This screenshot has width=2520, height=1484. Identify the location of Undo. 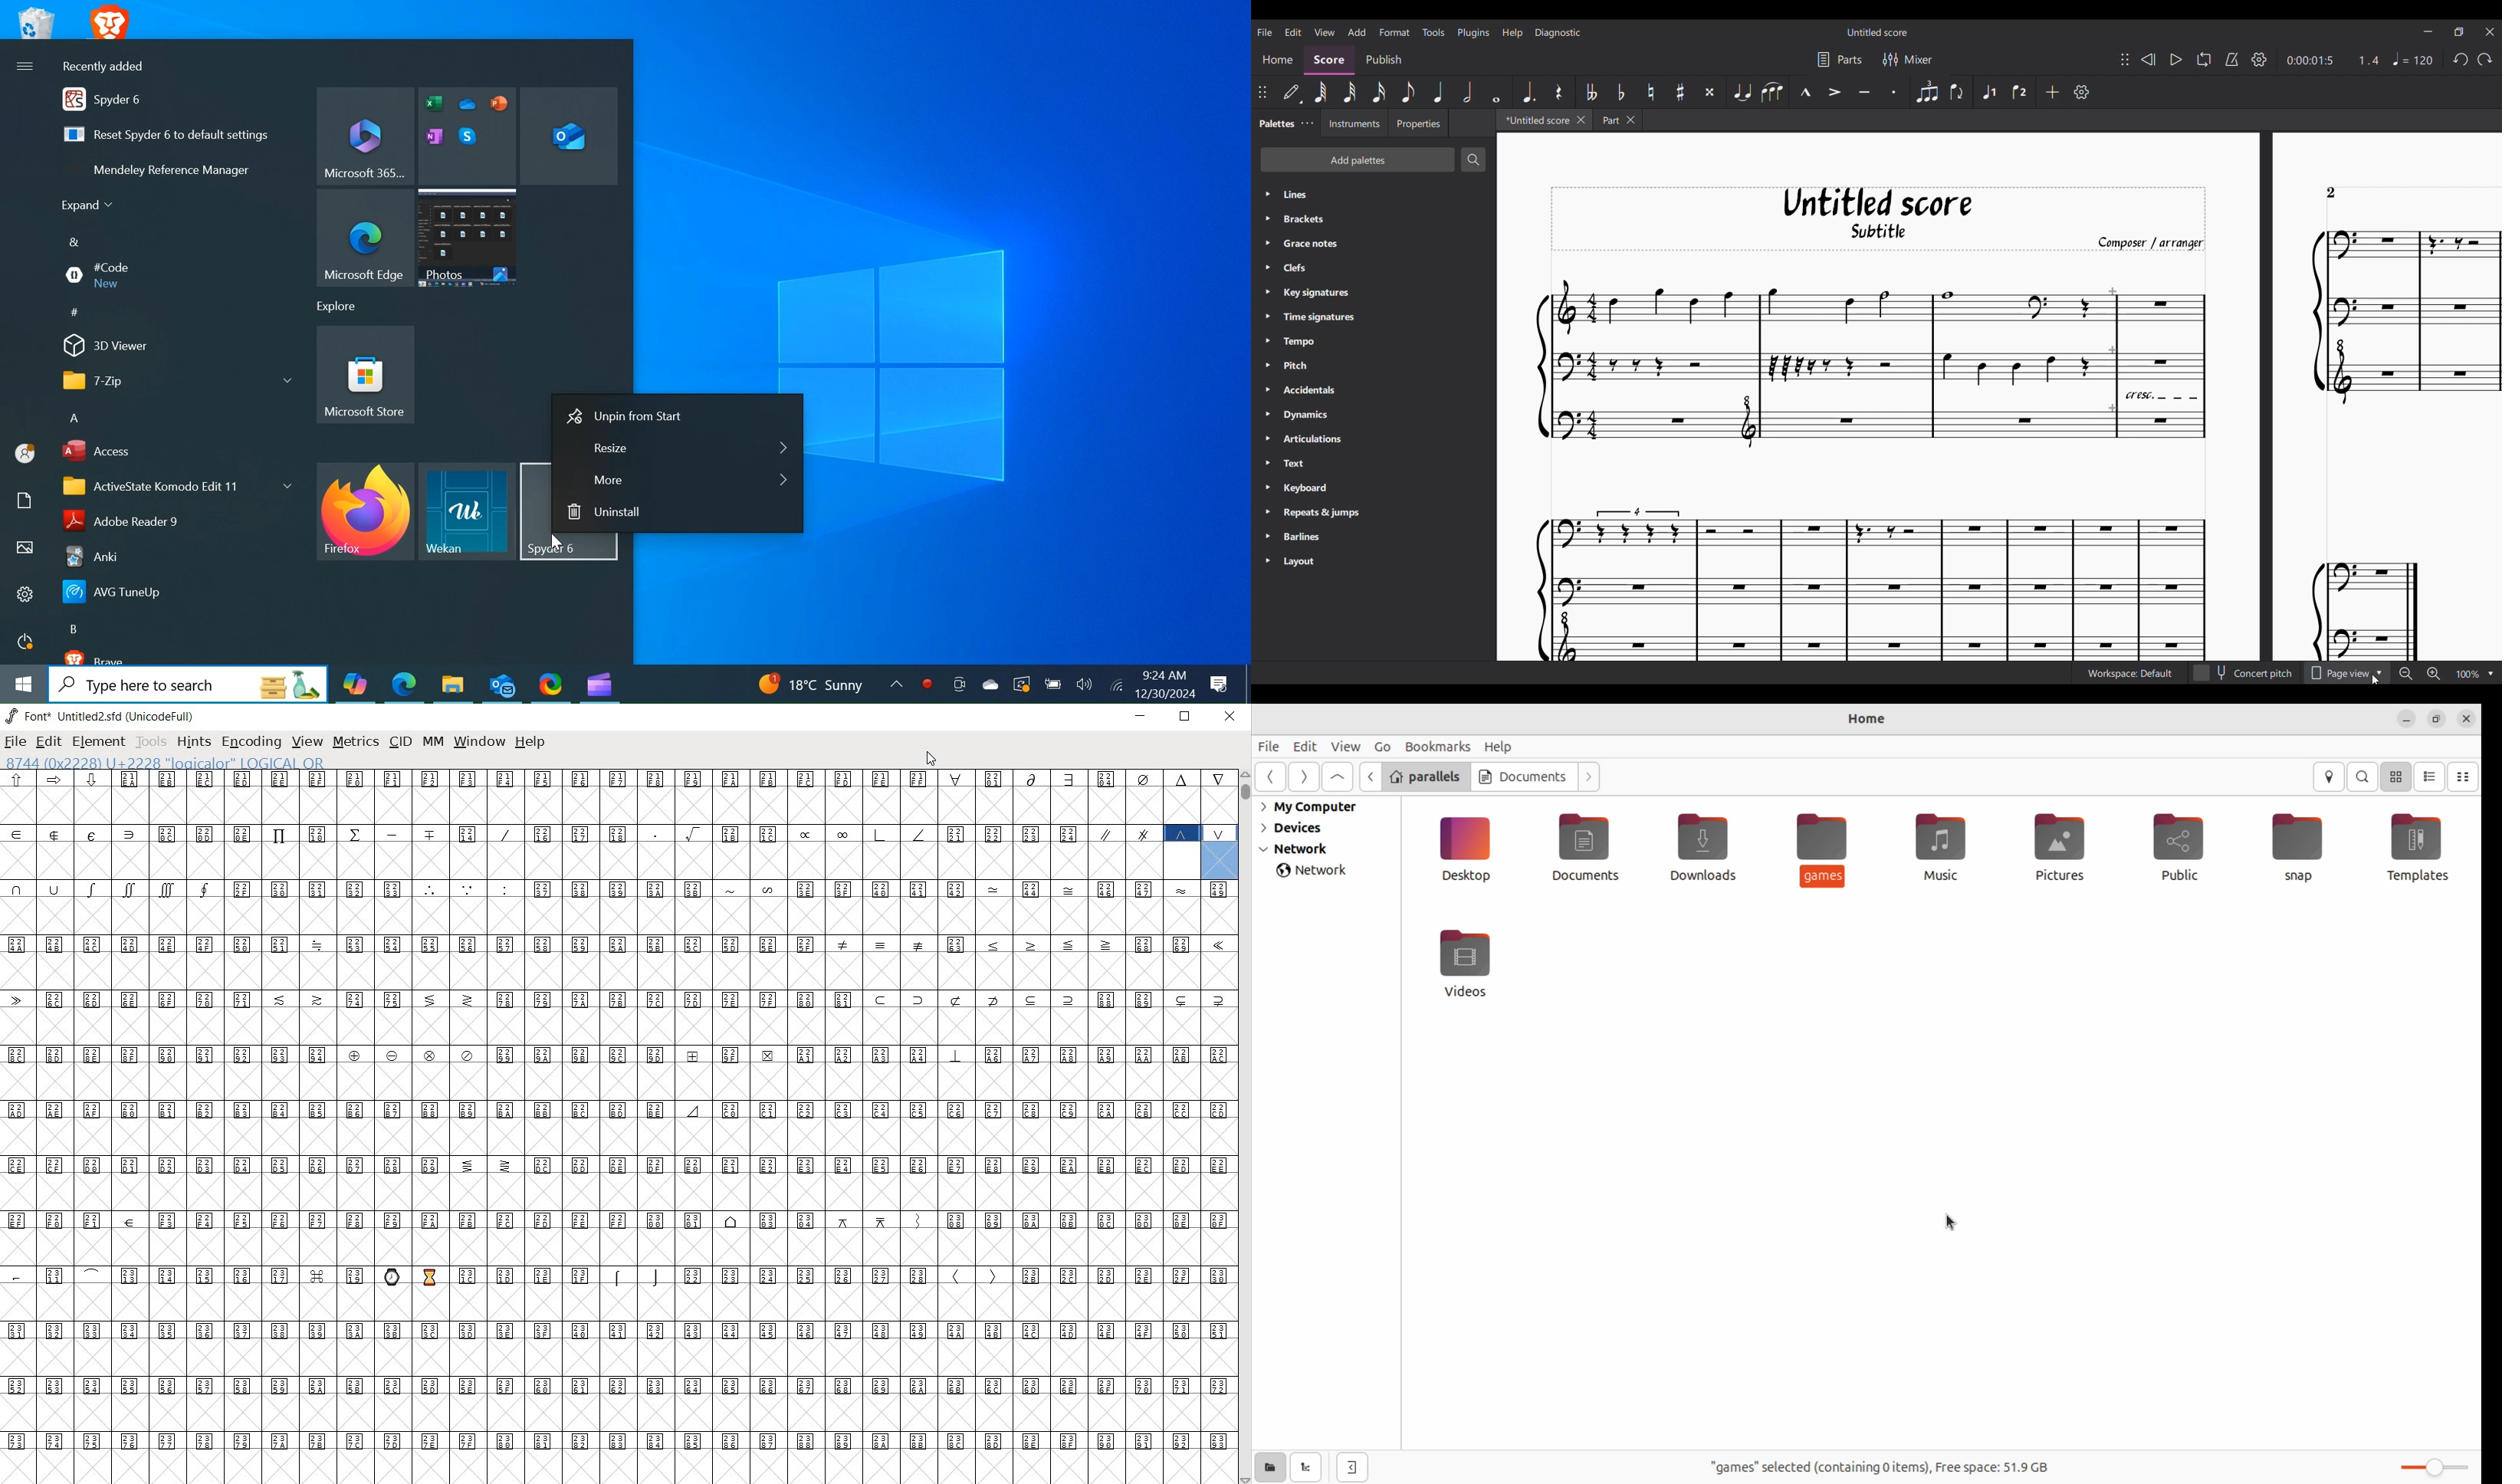
(2461, 60).